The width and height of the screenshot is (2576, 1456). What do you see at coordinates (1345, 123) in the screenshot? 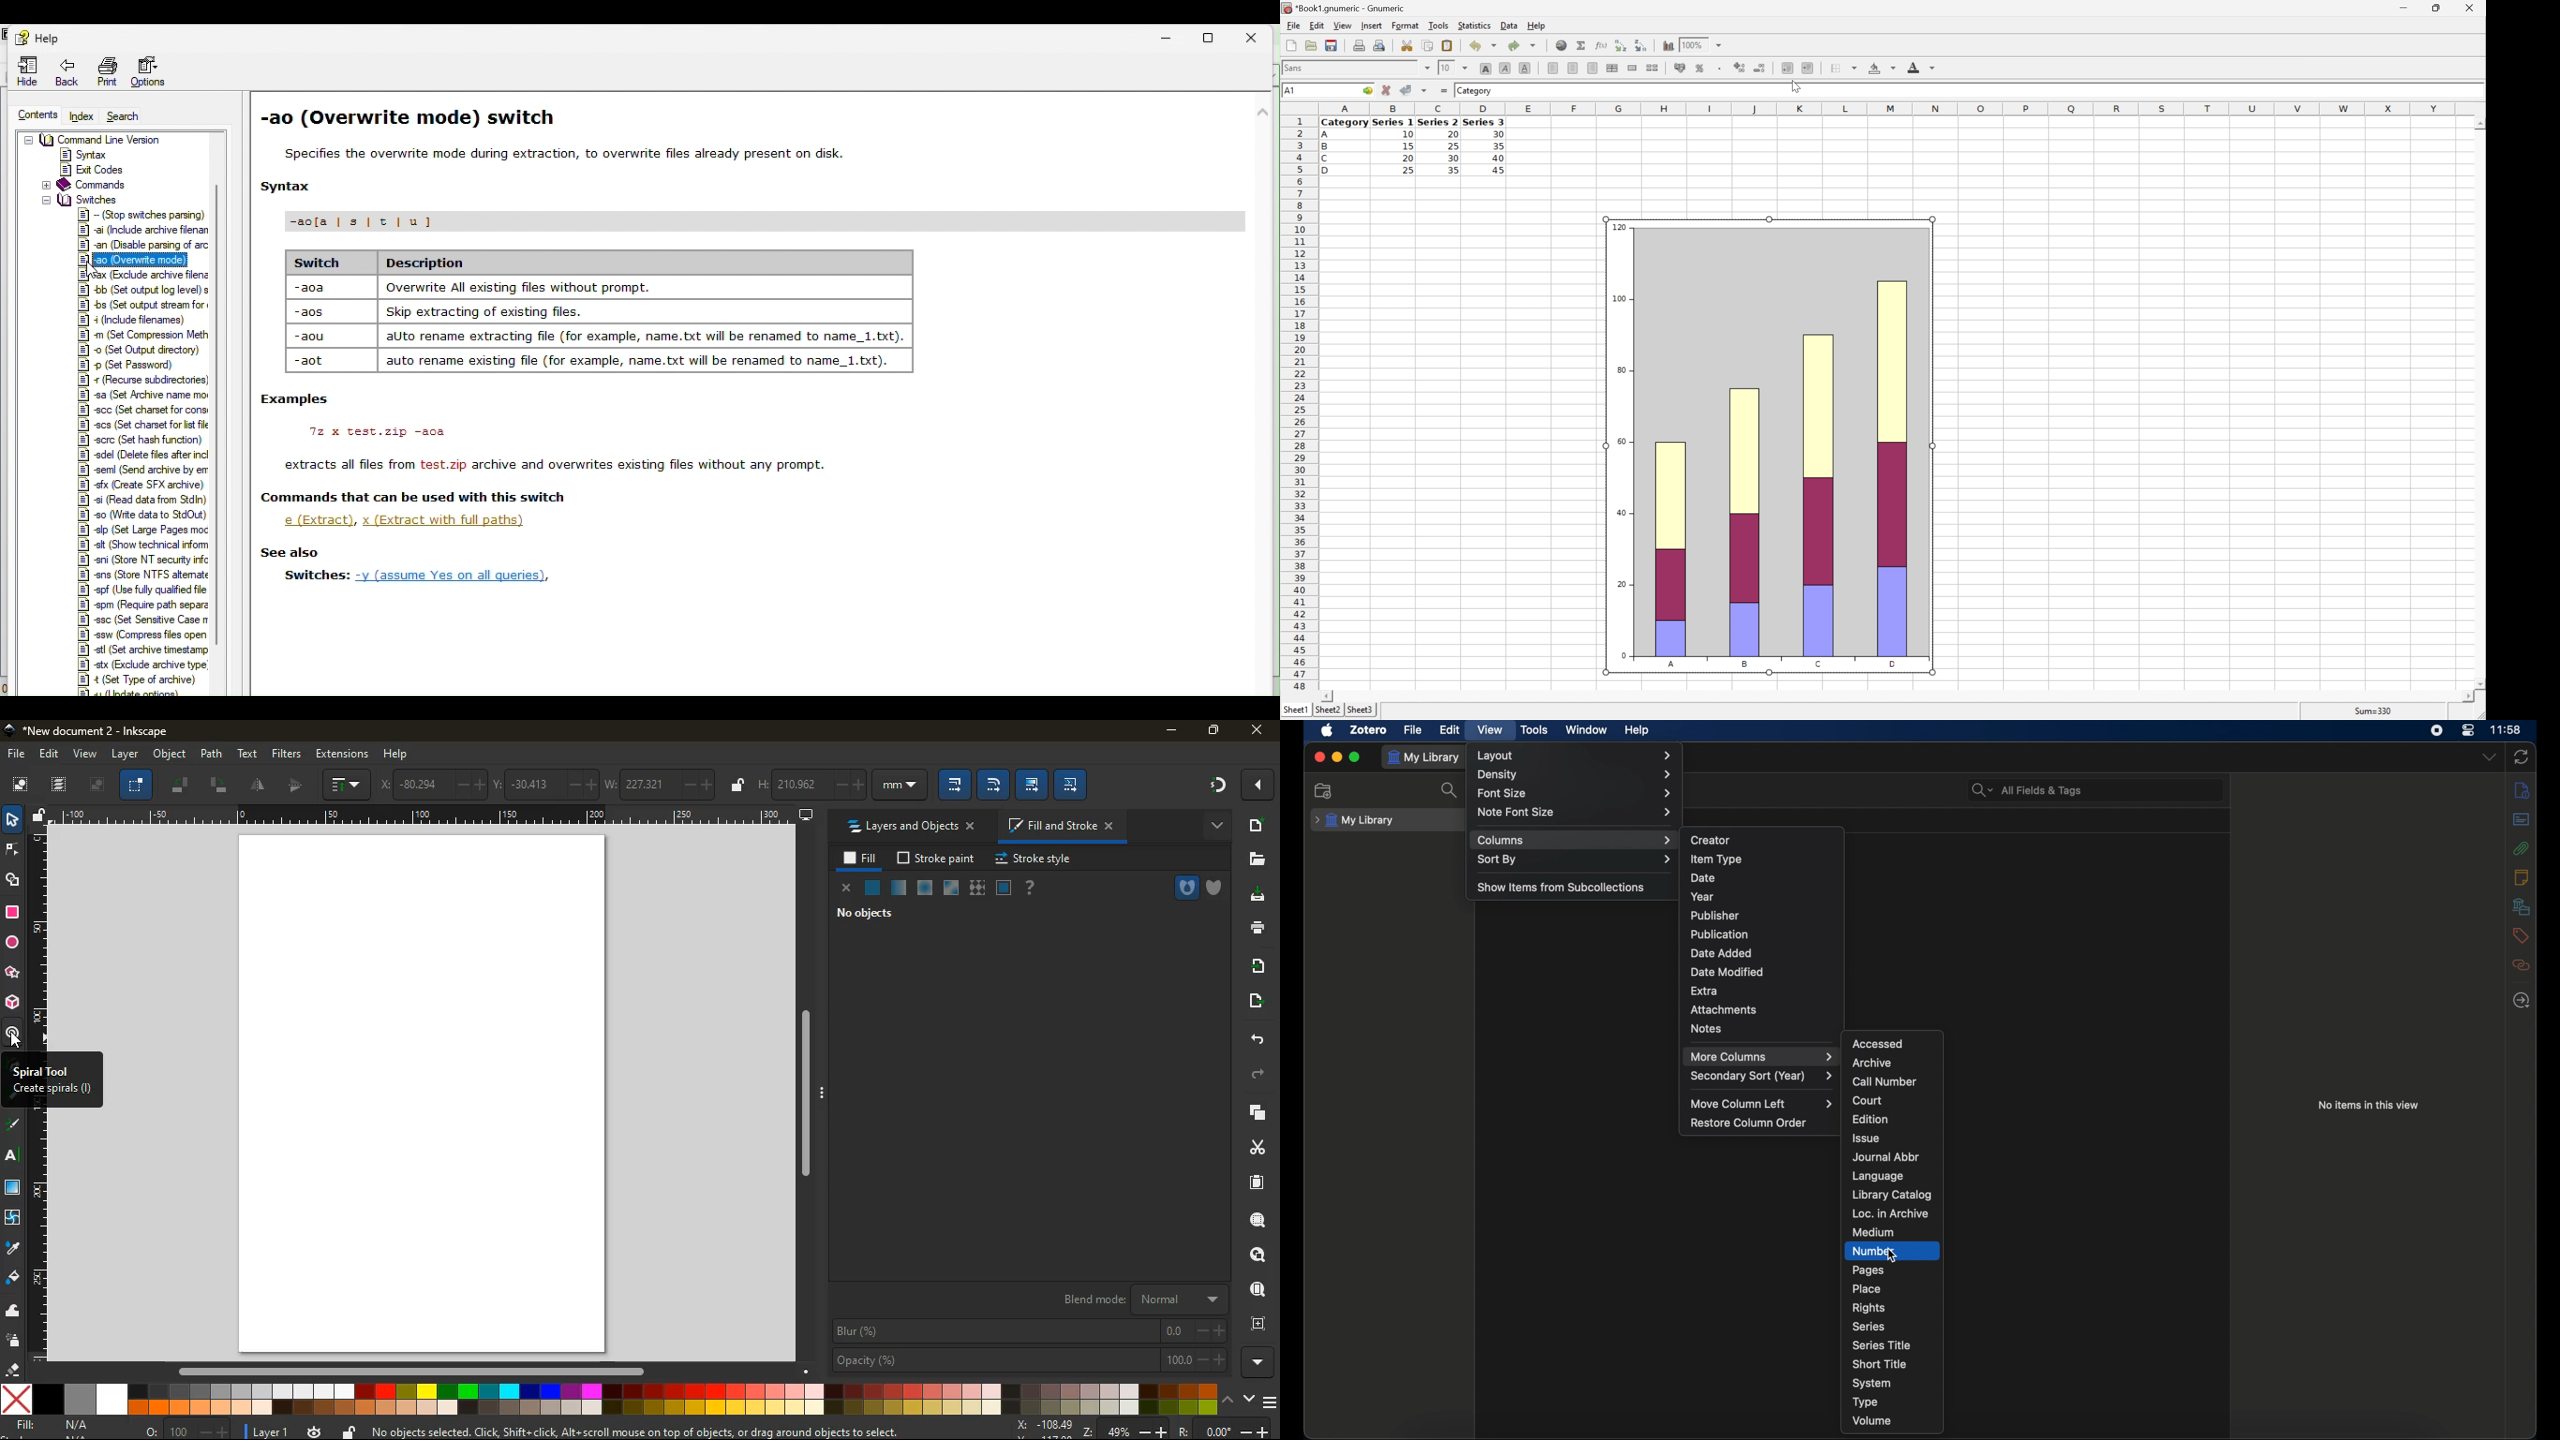
I see `Category` at bounding box center [1345, 123].